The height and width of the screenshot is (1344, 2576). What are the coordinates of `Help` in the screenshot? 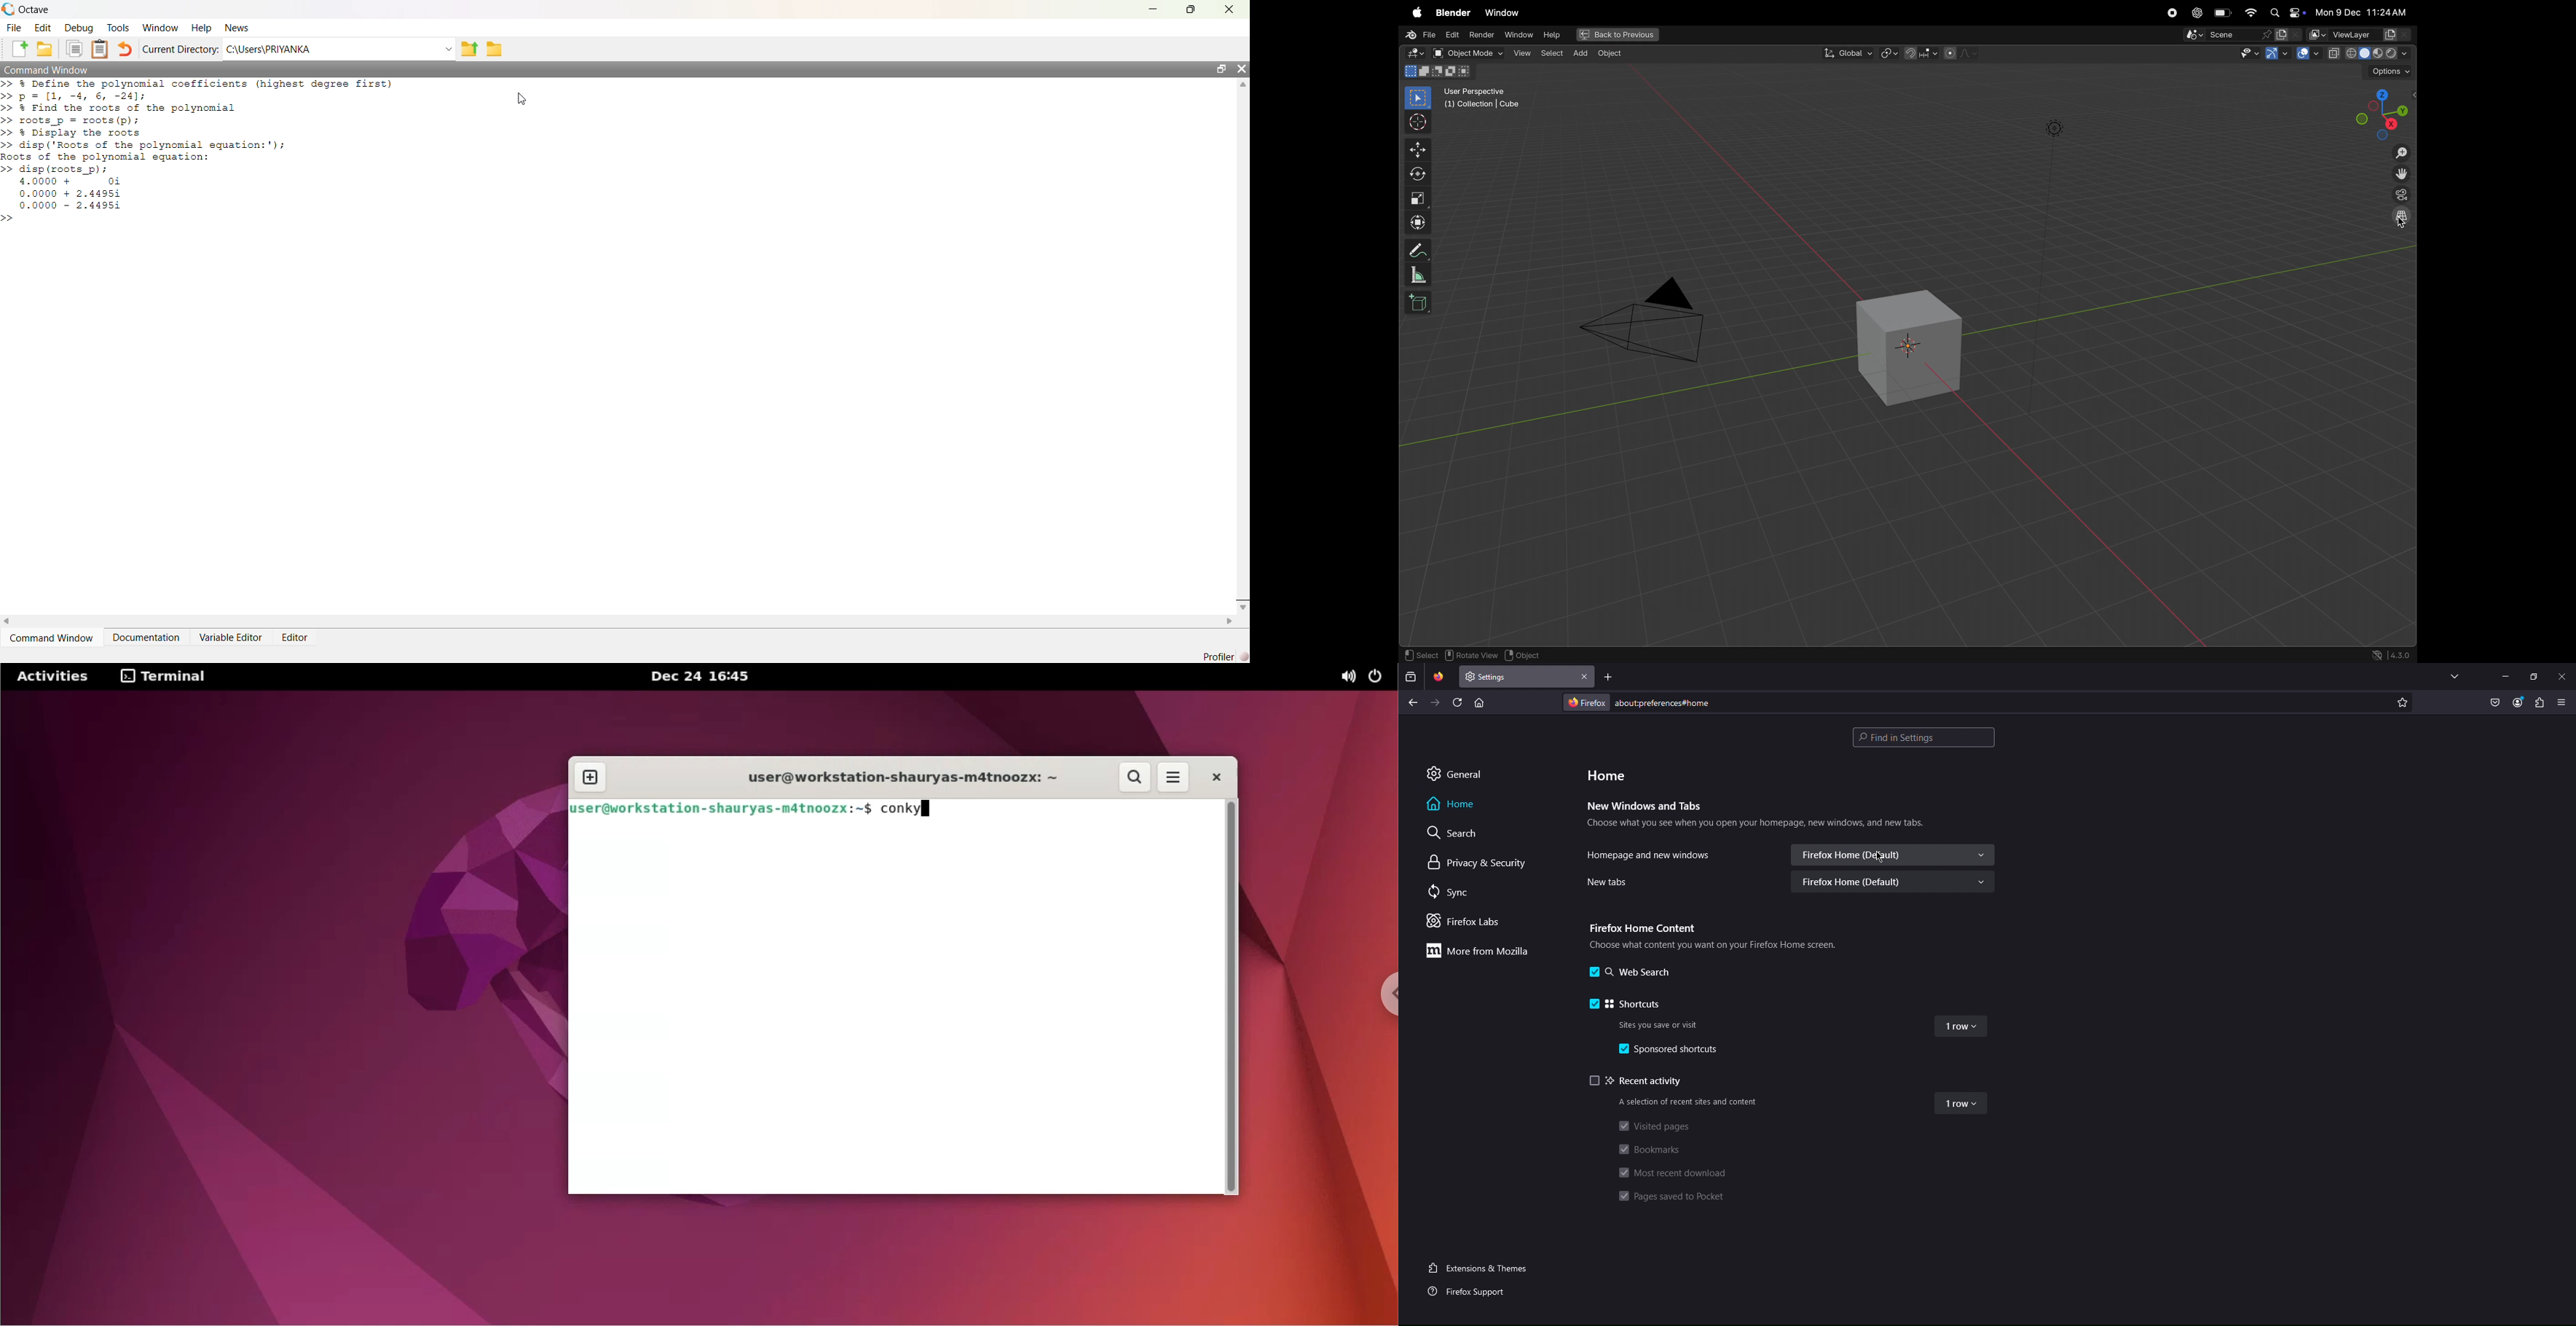 It's located at (201, 29).